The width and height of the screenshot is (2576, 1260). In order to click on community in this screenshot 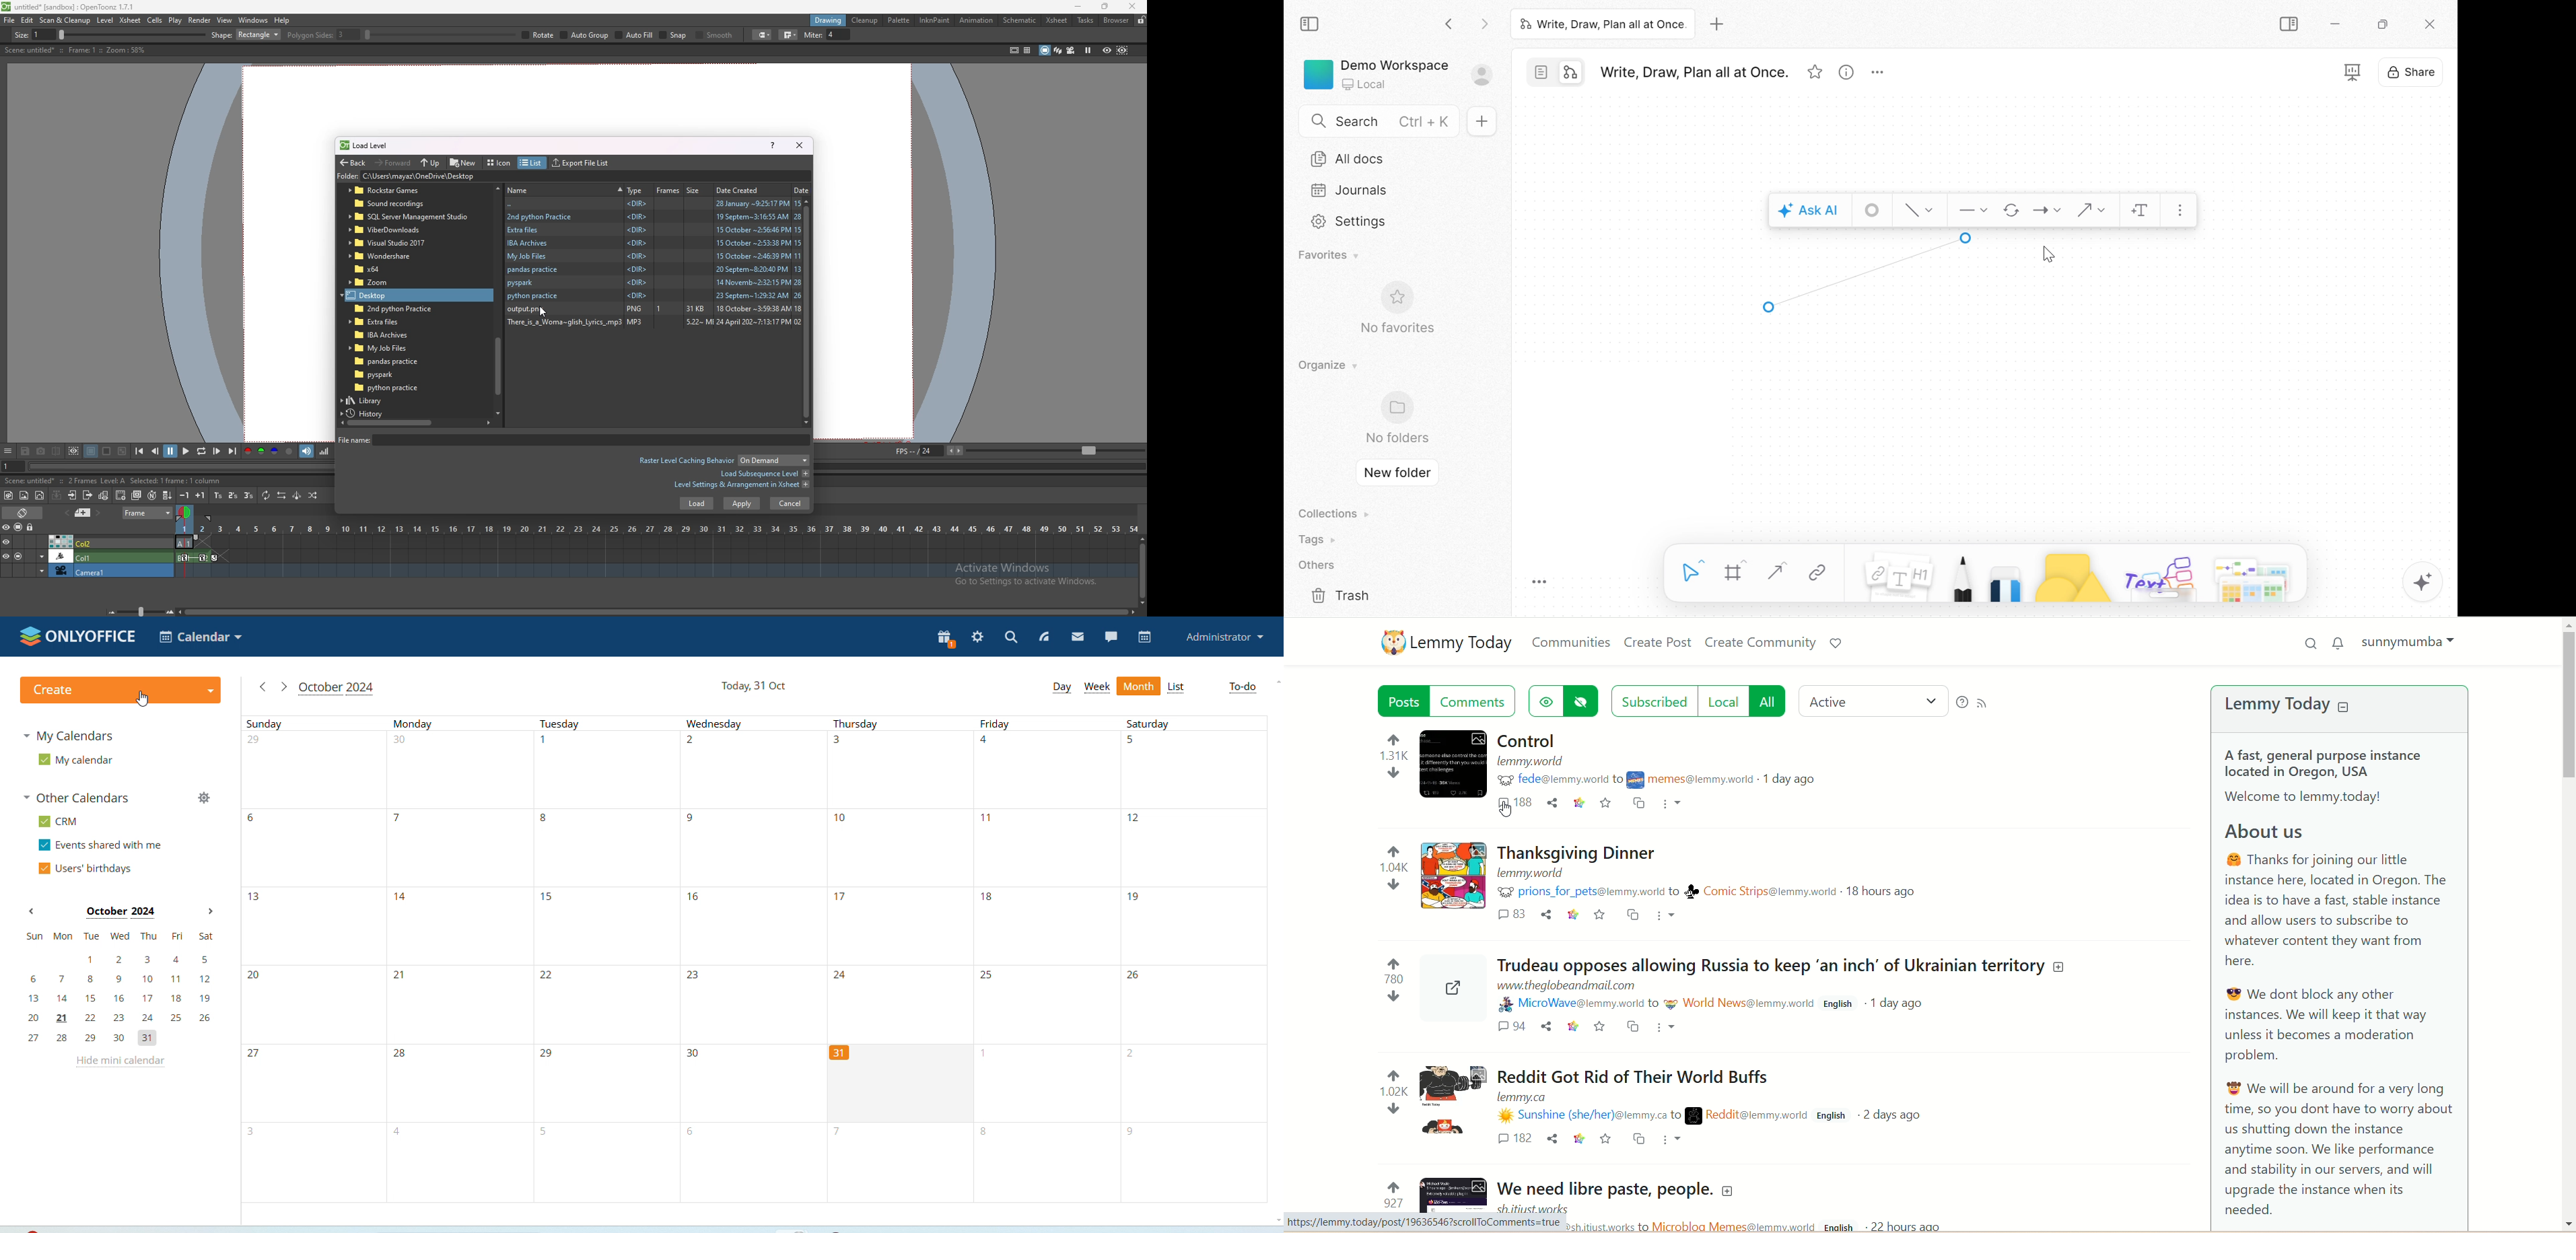, I will do `click(1742, 1003)`.